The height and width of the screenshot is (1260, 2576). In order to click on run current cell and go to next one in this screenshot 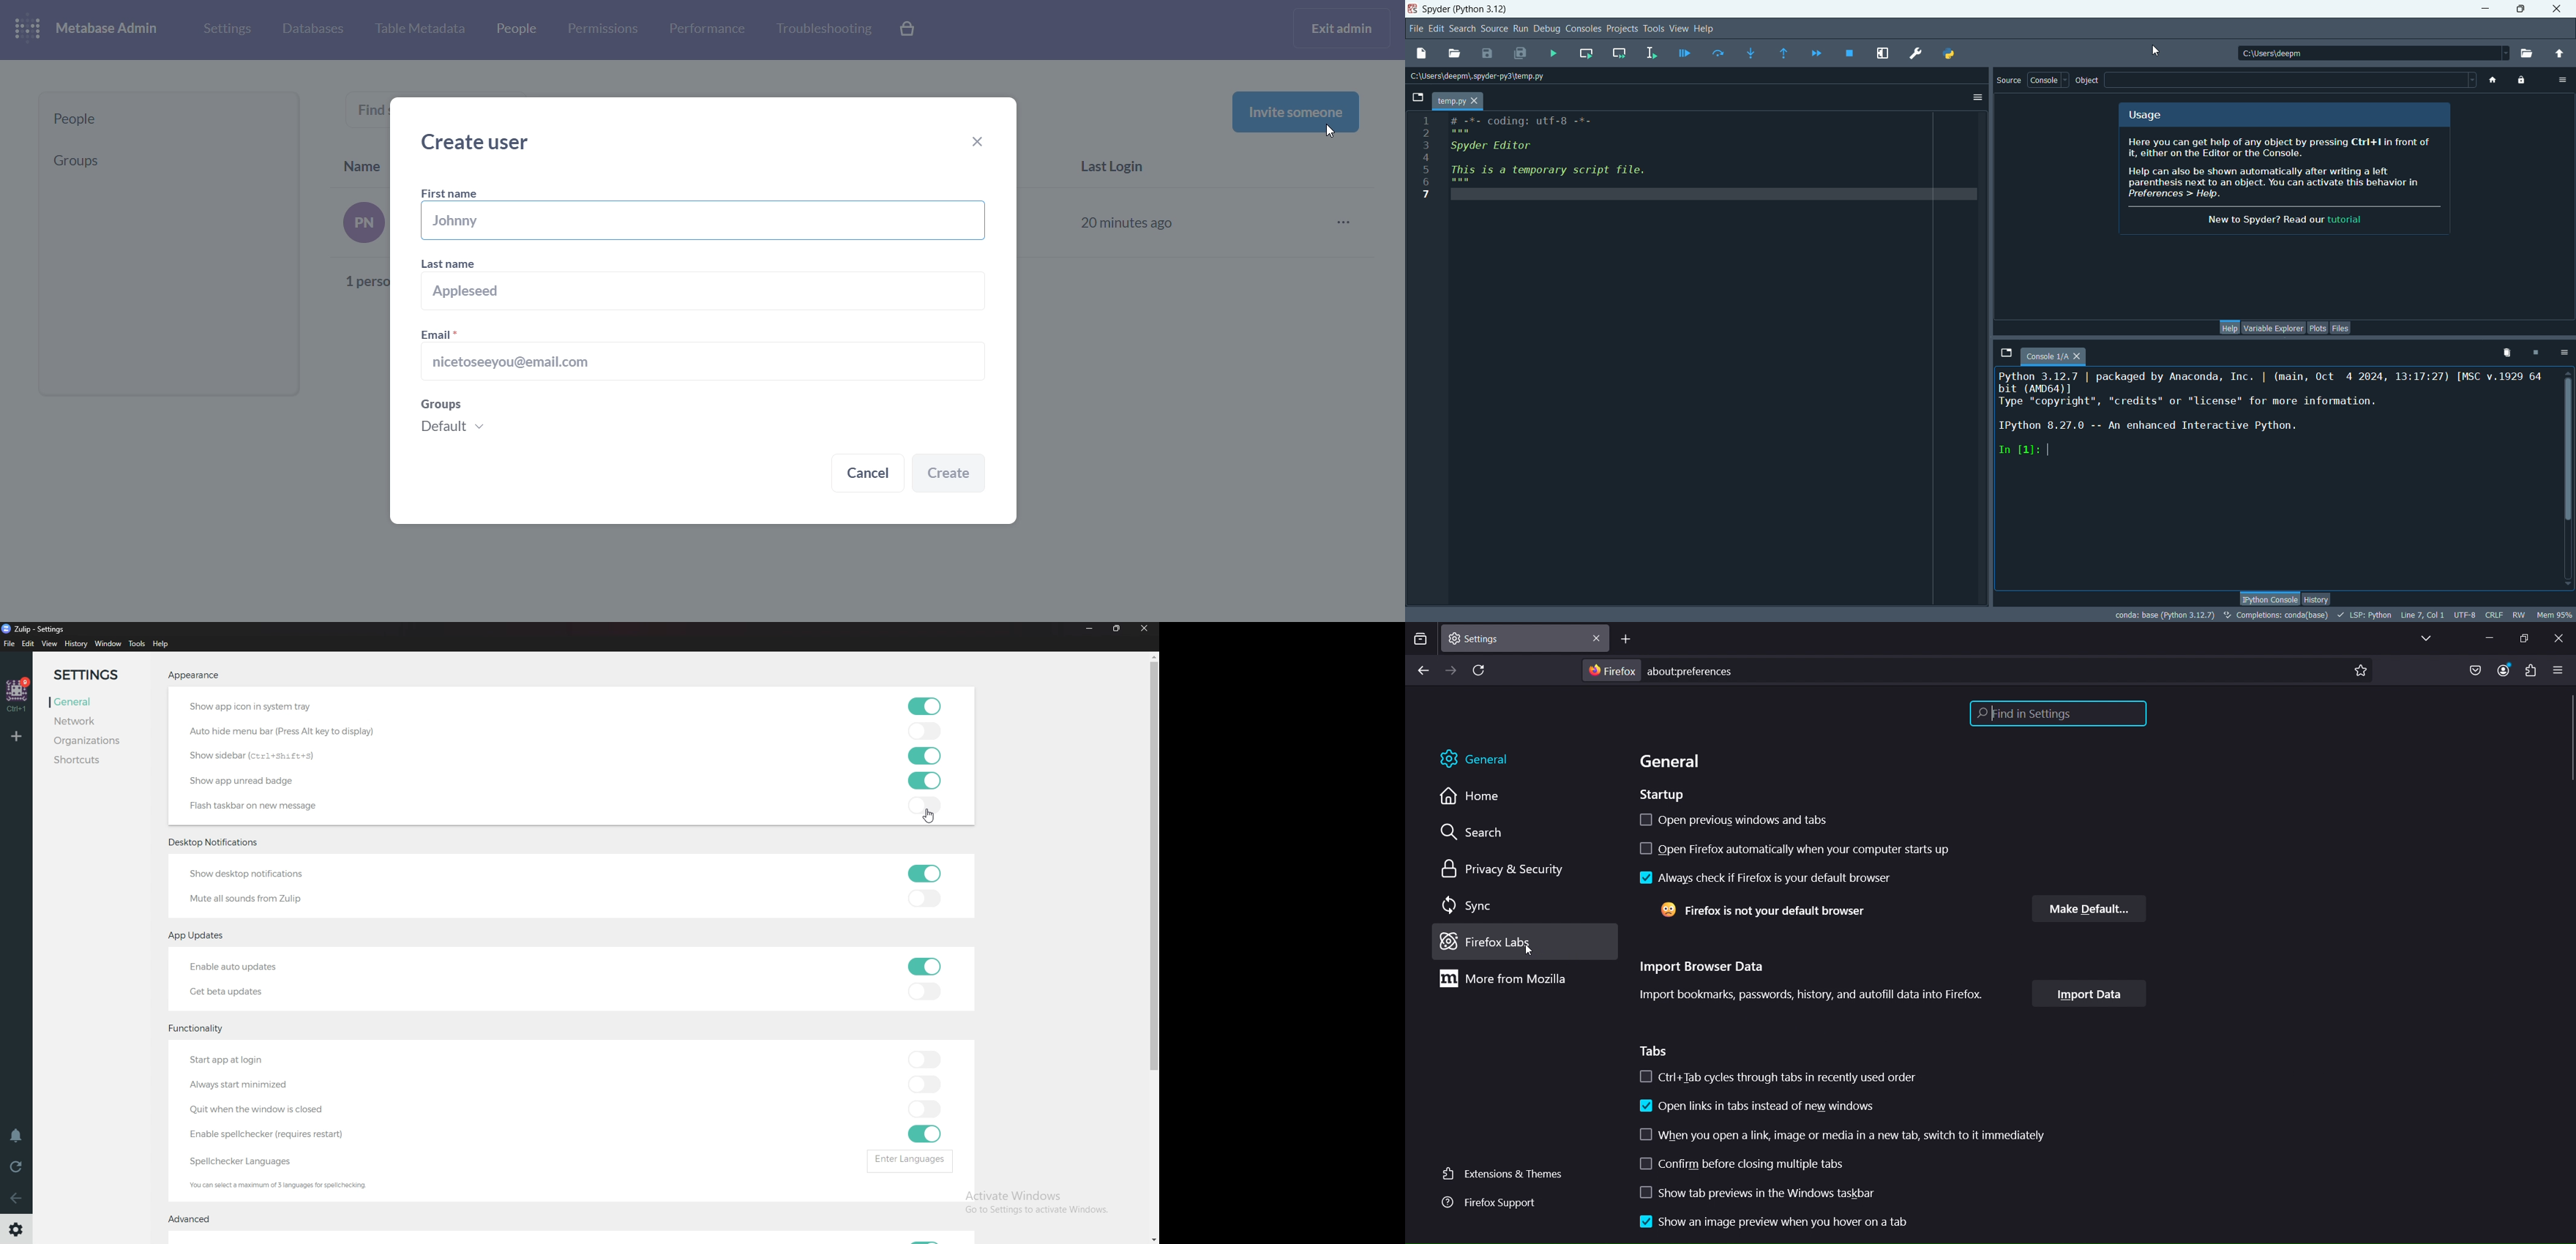, I will do `click(1622, 52)`.